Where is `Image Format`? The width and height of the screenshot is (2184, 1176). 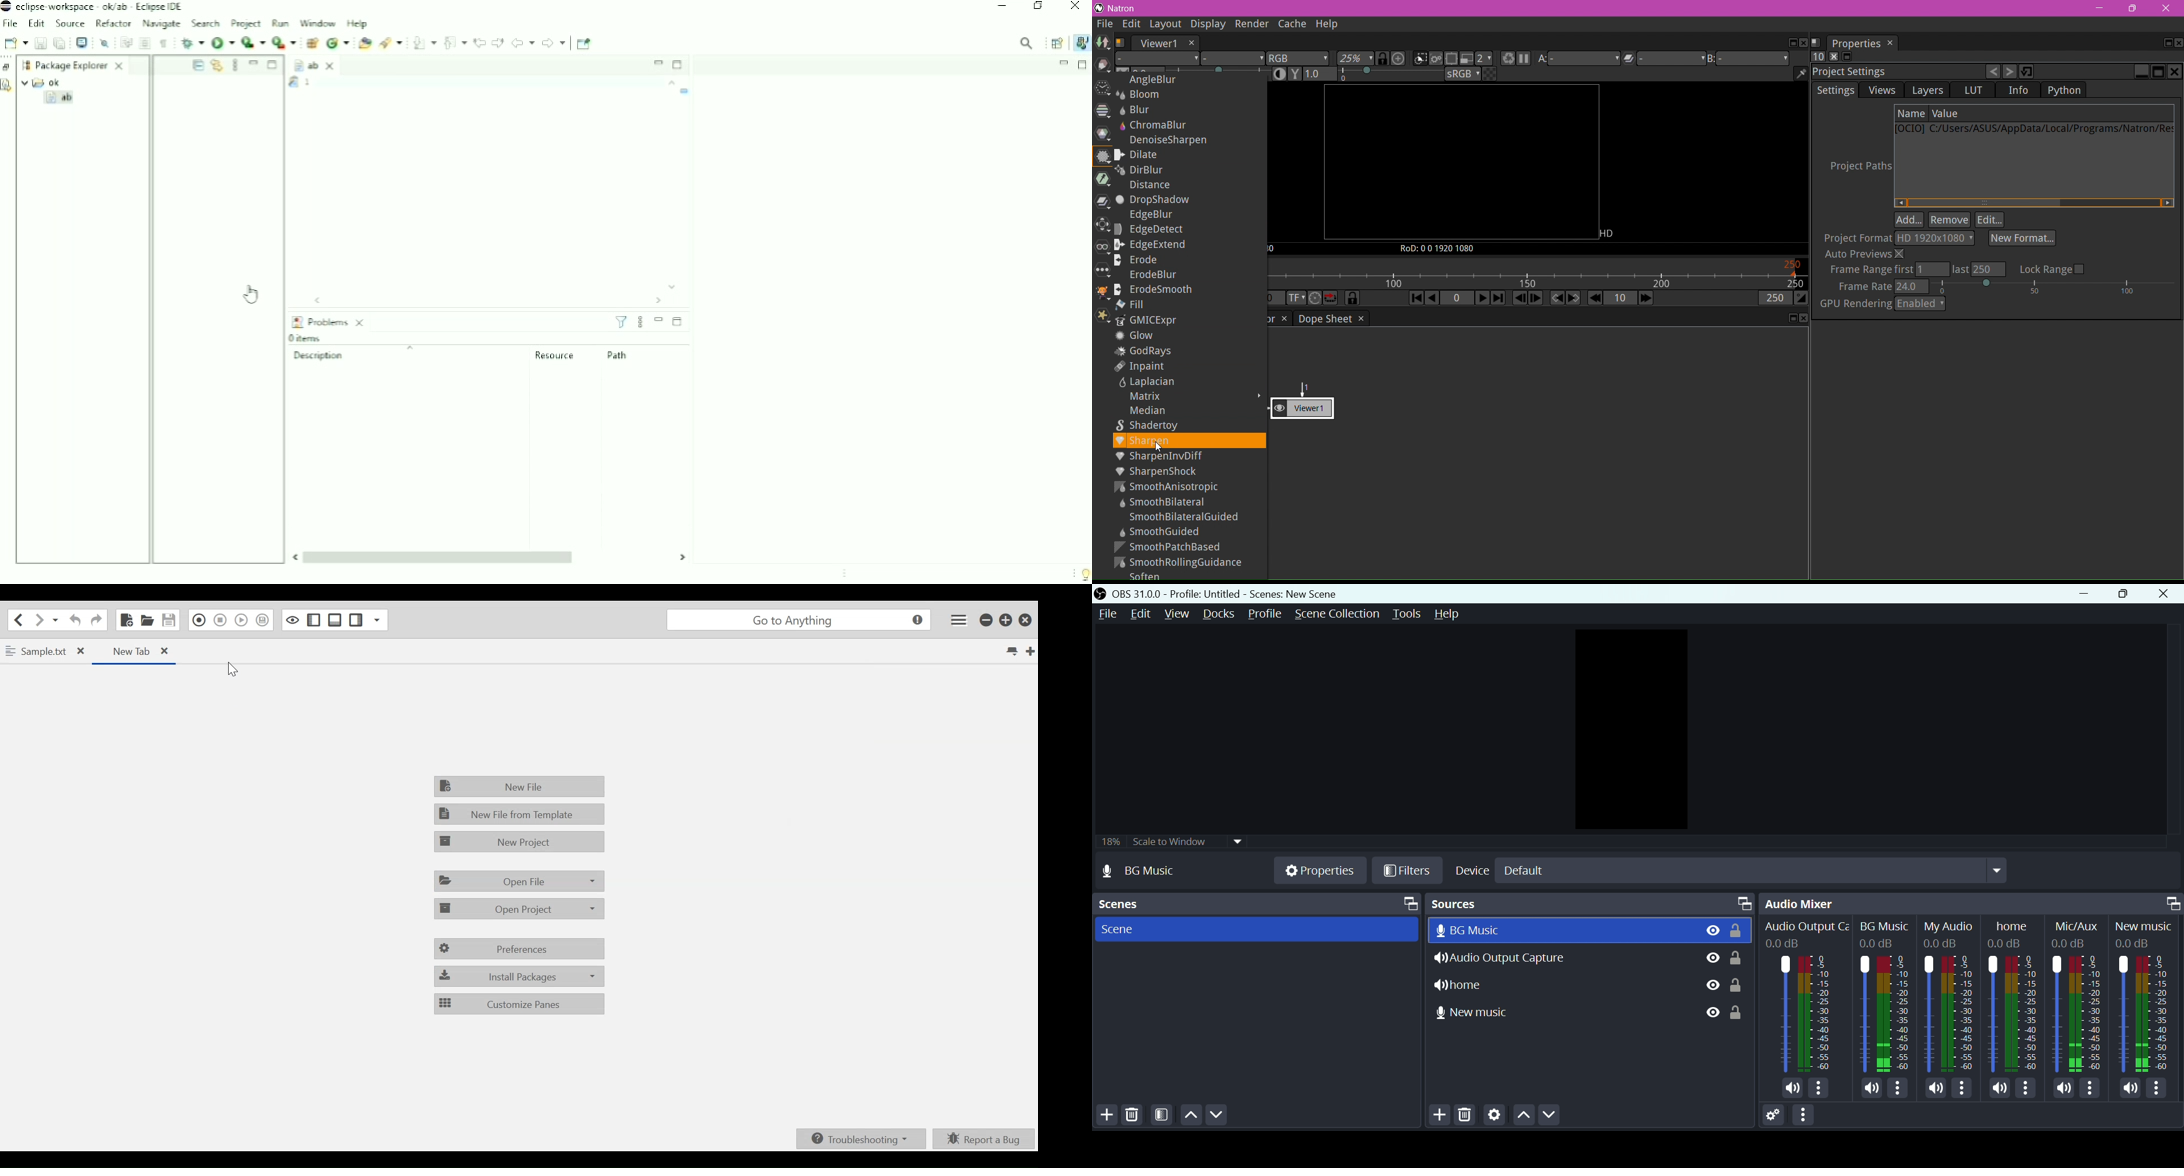 Image Format is located at coordinates (1273, 250).